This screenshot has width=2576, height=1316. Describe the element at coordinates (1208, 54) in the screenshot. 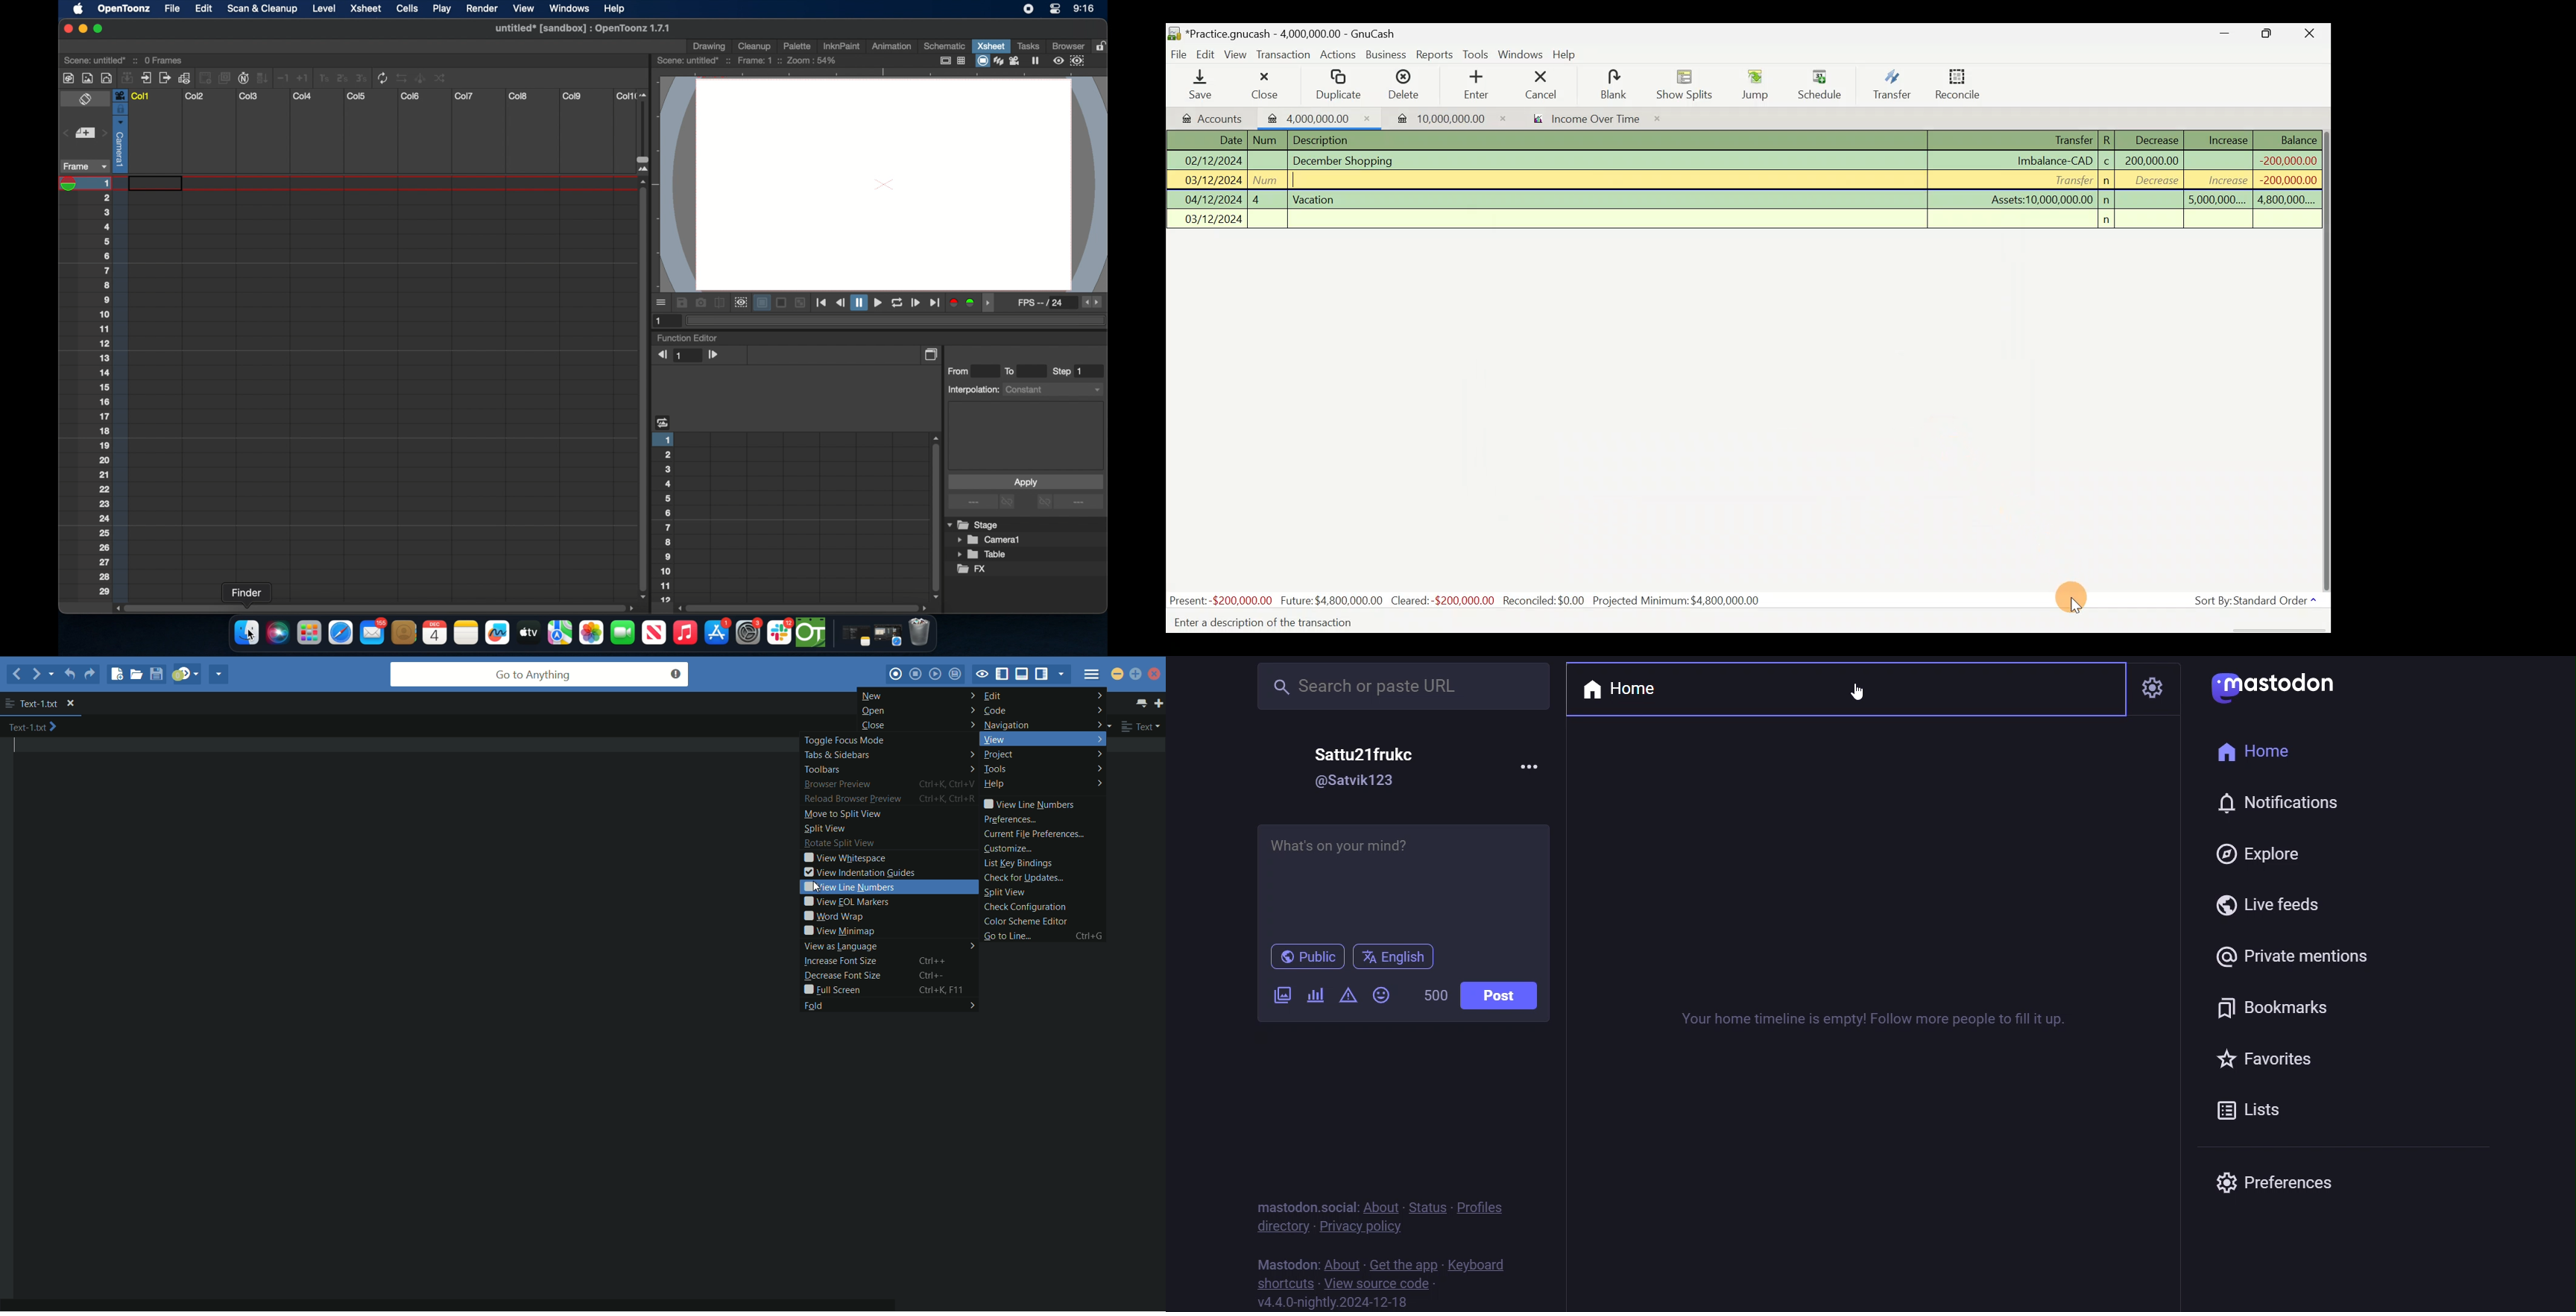

I see `Edit` at that location.